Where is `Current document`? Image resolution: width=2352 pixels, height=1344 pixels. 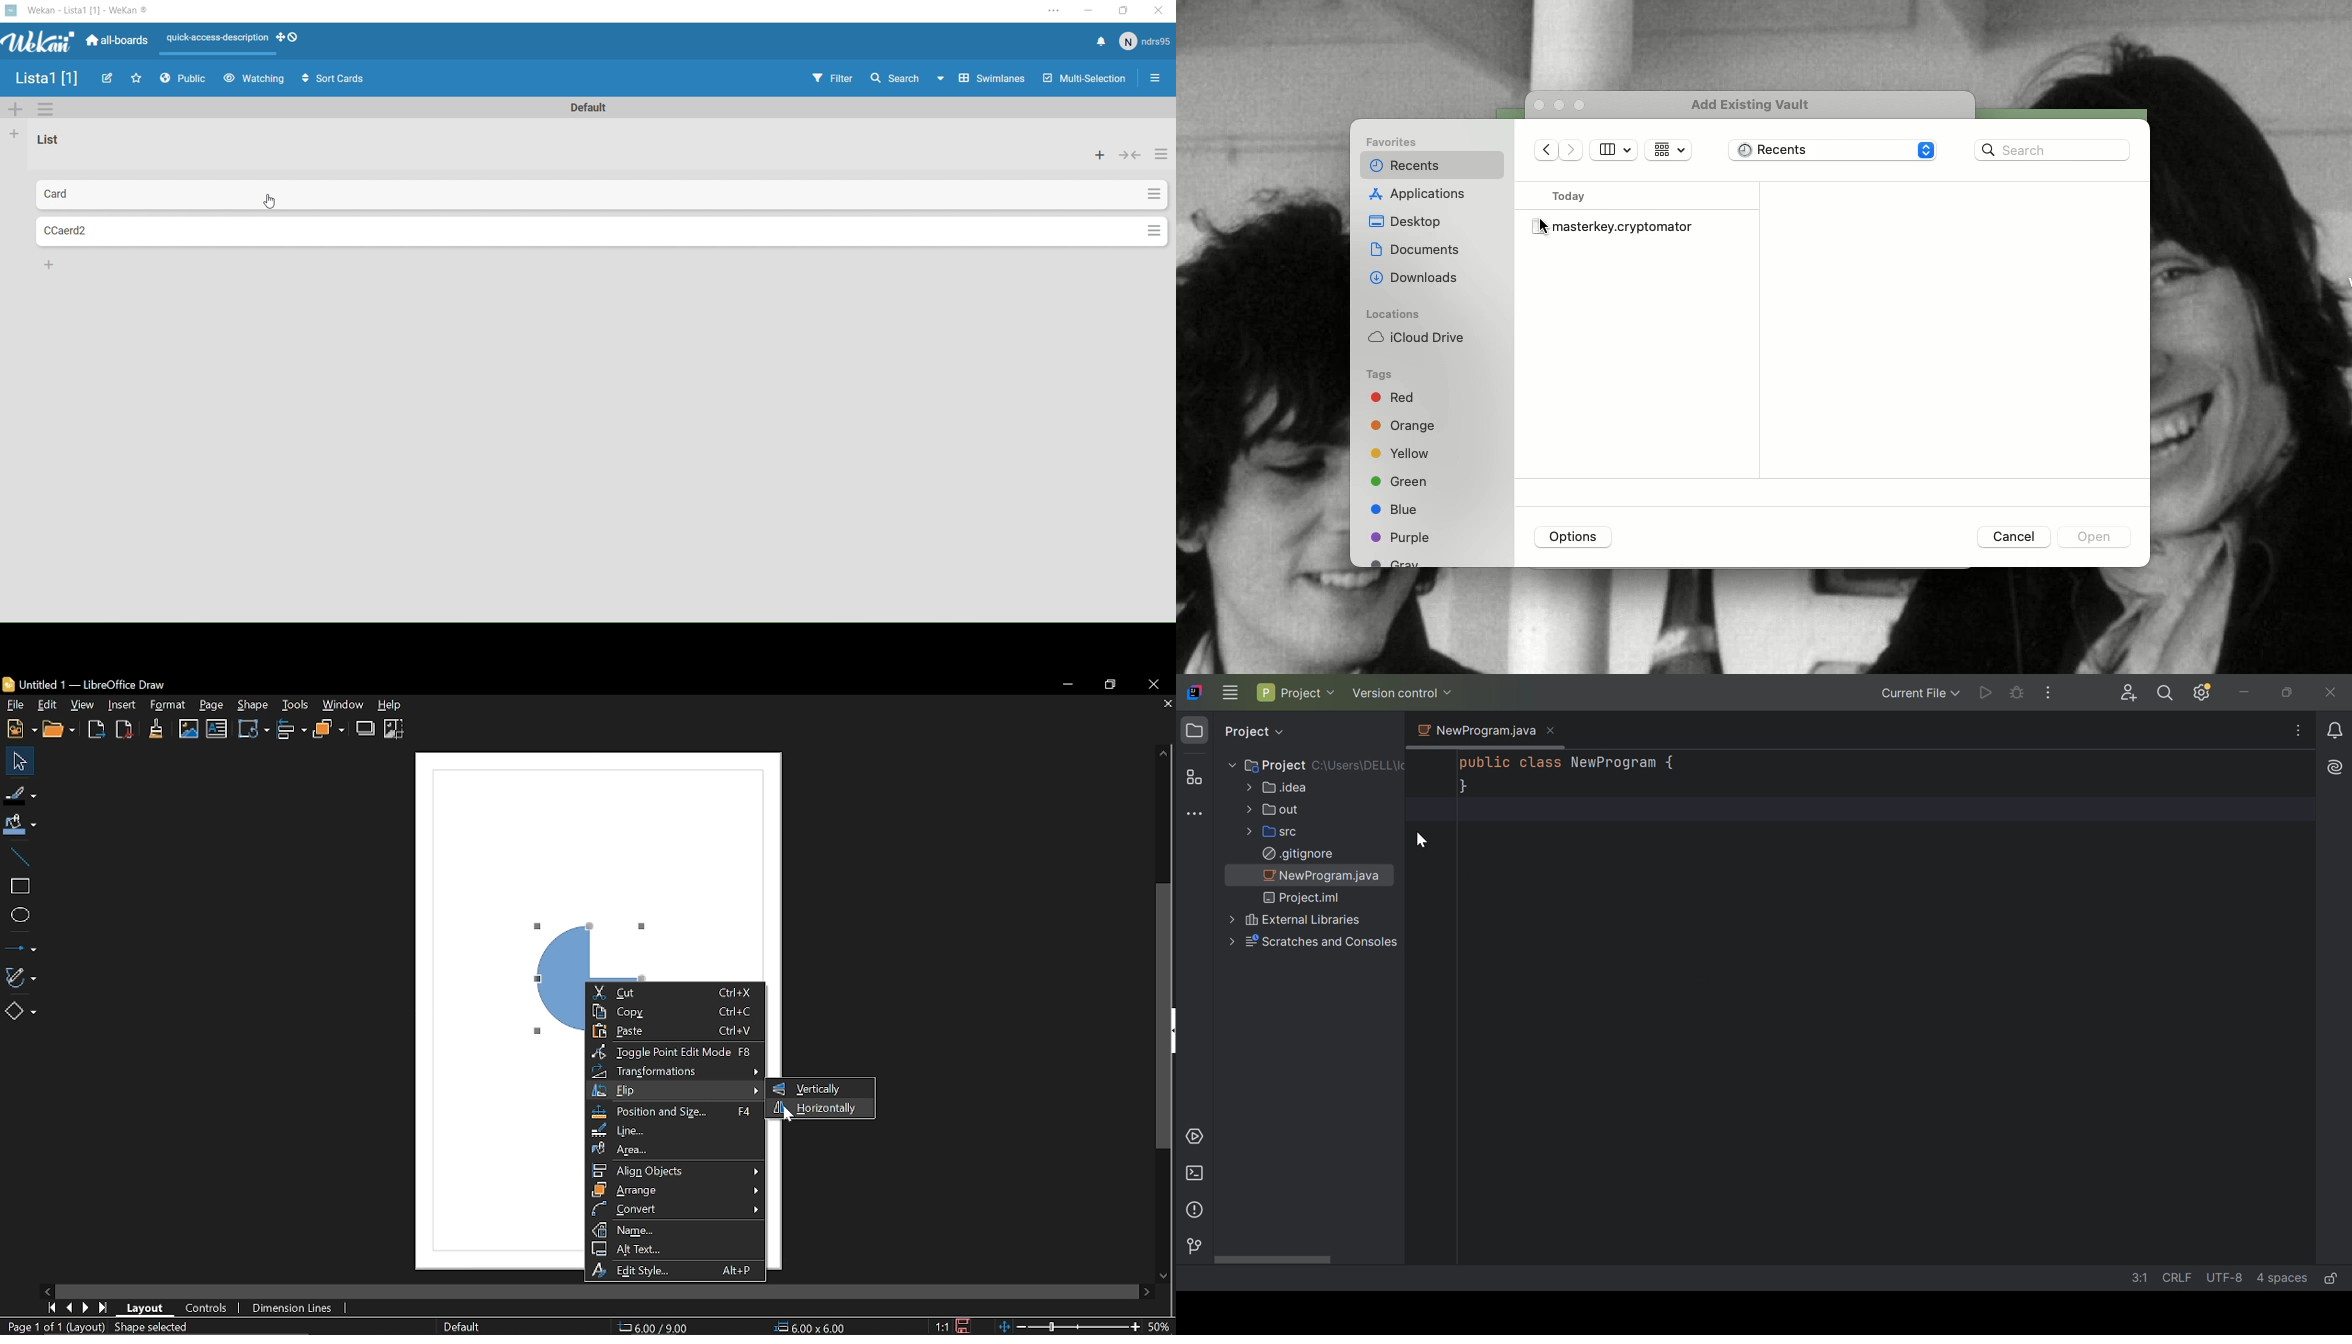 Current document is located at coordinates (87, 684).